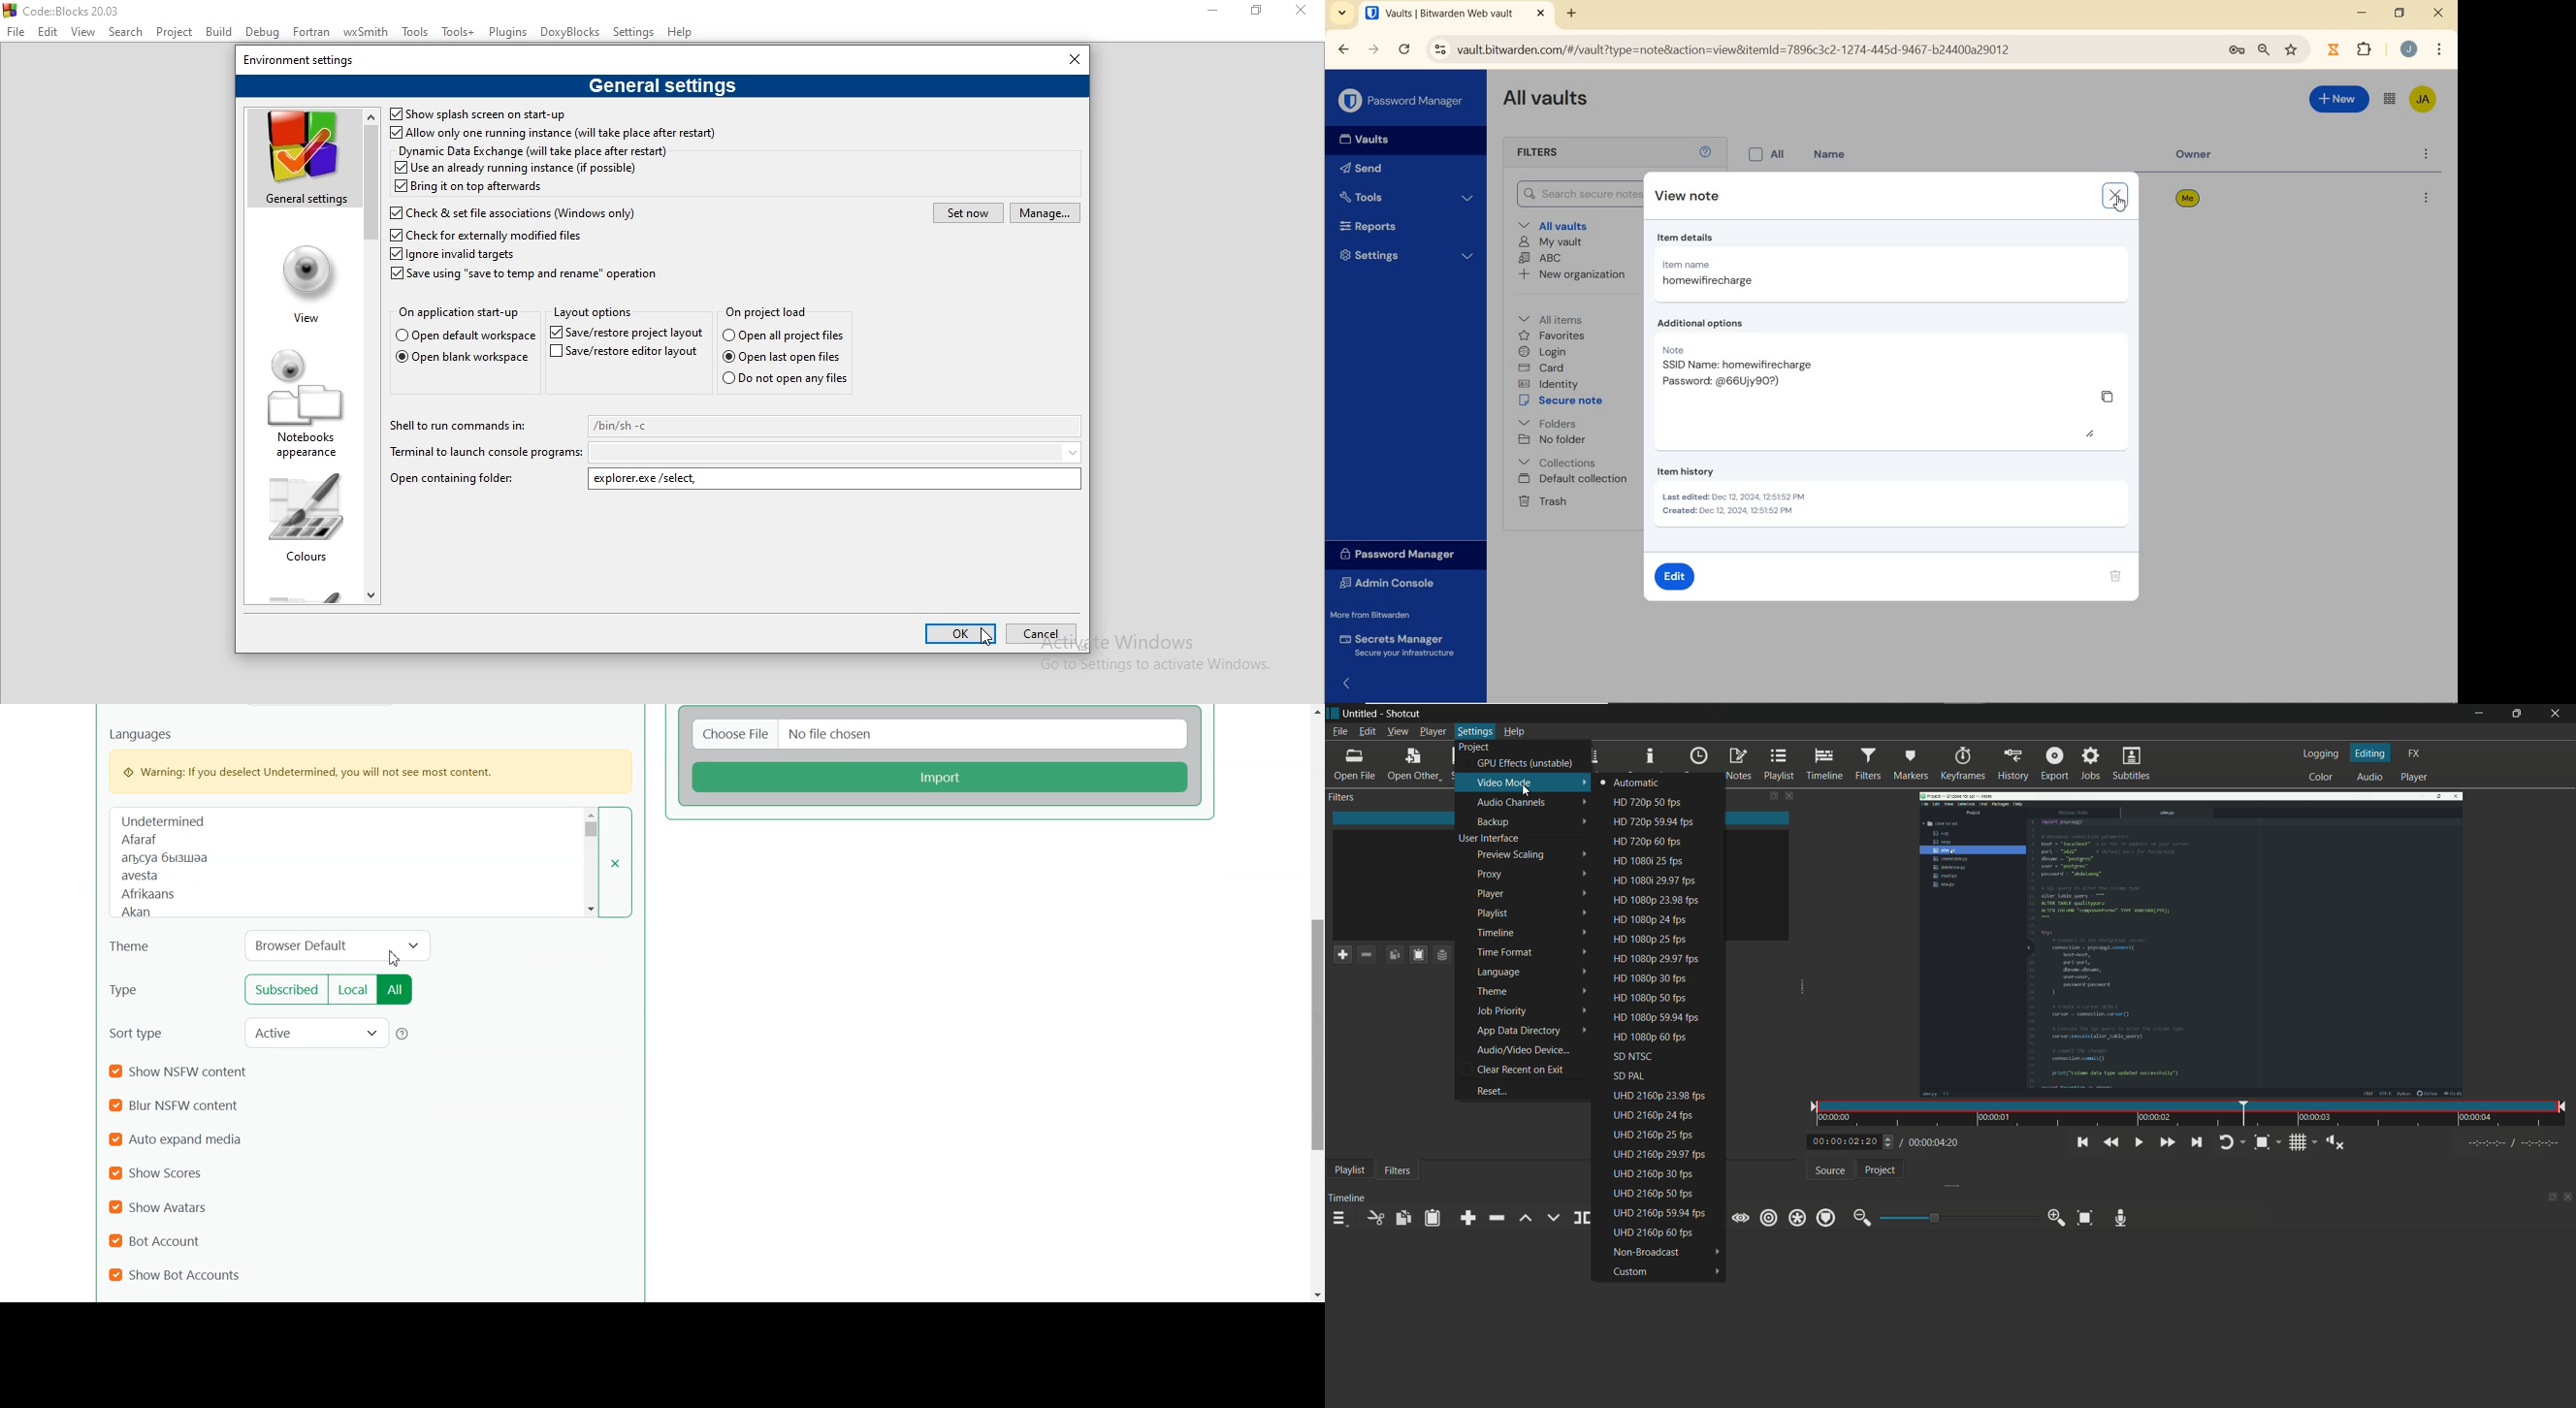 The width and height of the screenshot is (2576, 1428). What do you see at coordinates (162, 1240) in the screenshot?
I see ` Bot Account` at bounding box center [162, 1240].